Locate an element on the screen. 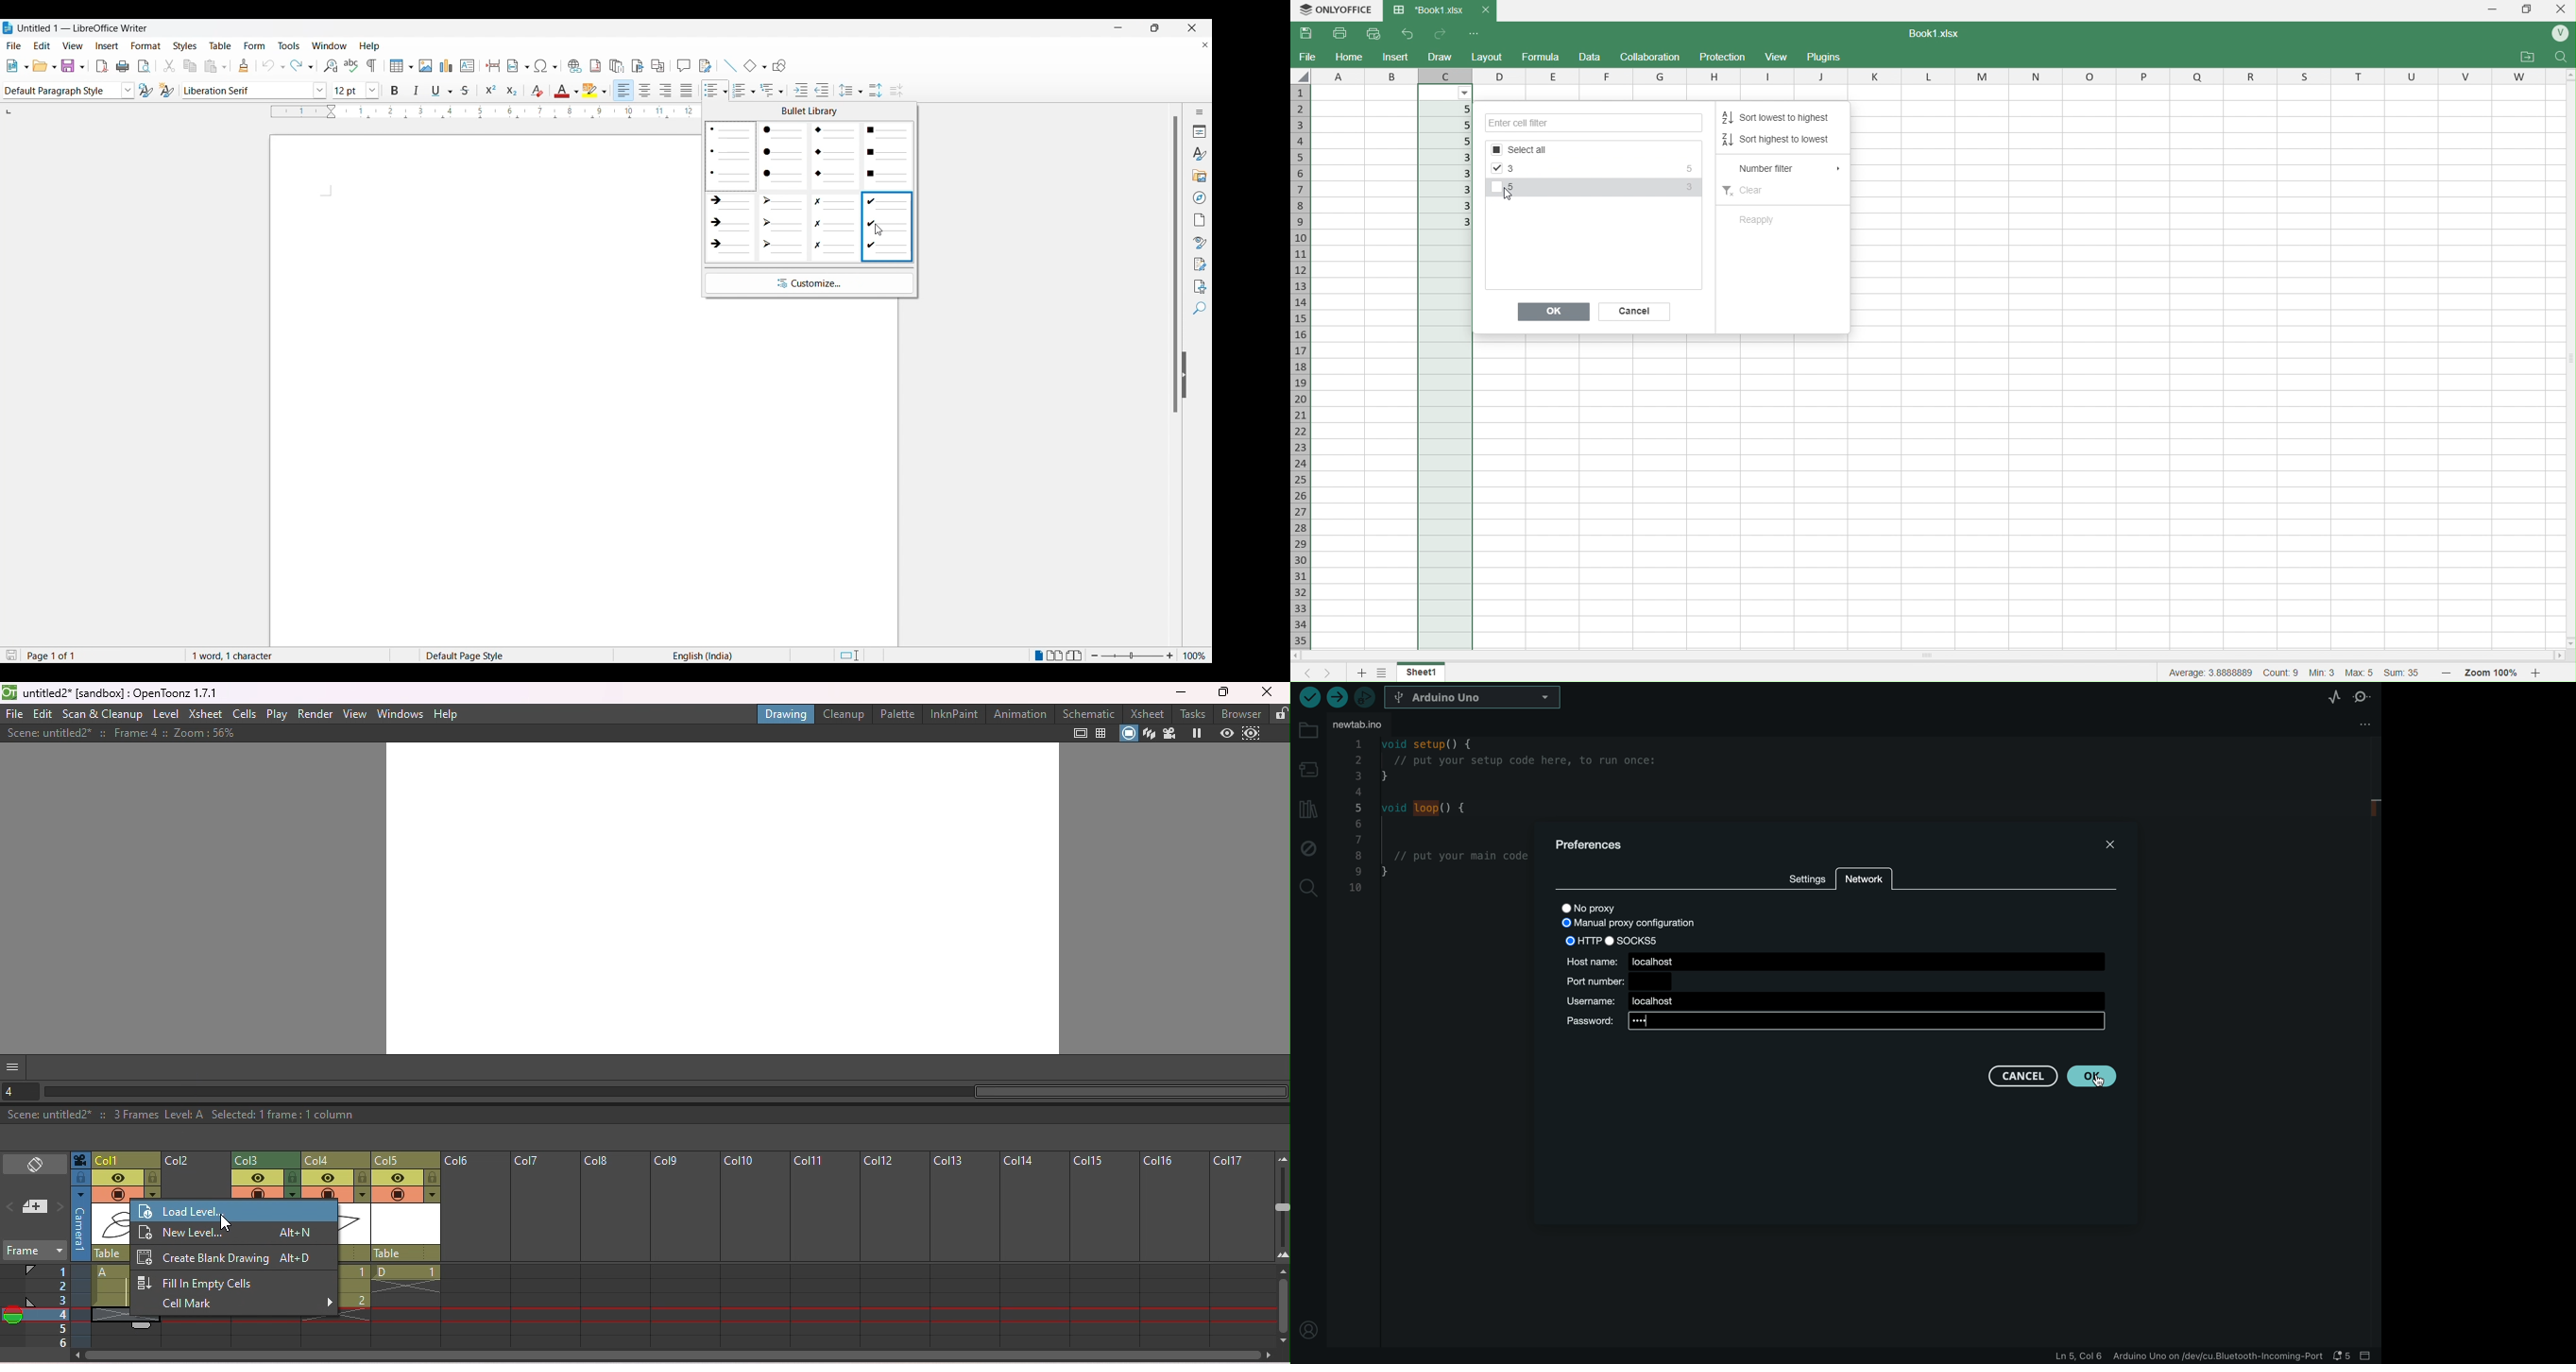 Image resolution: width=2576 pixels, height=1372 pixels. Window is located at coordinates (330, 44).